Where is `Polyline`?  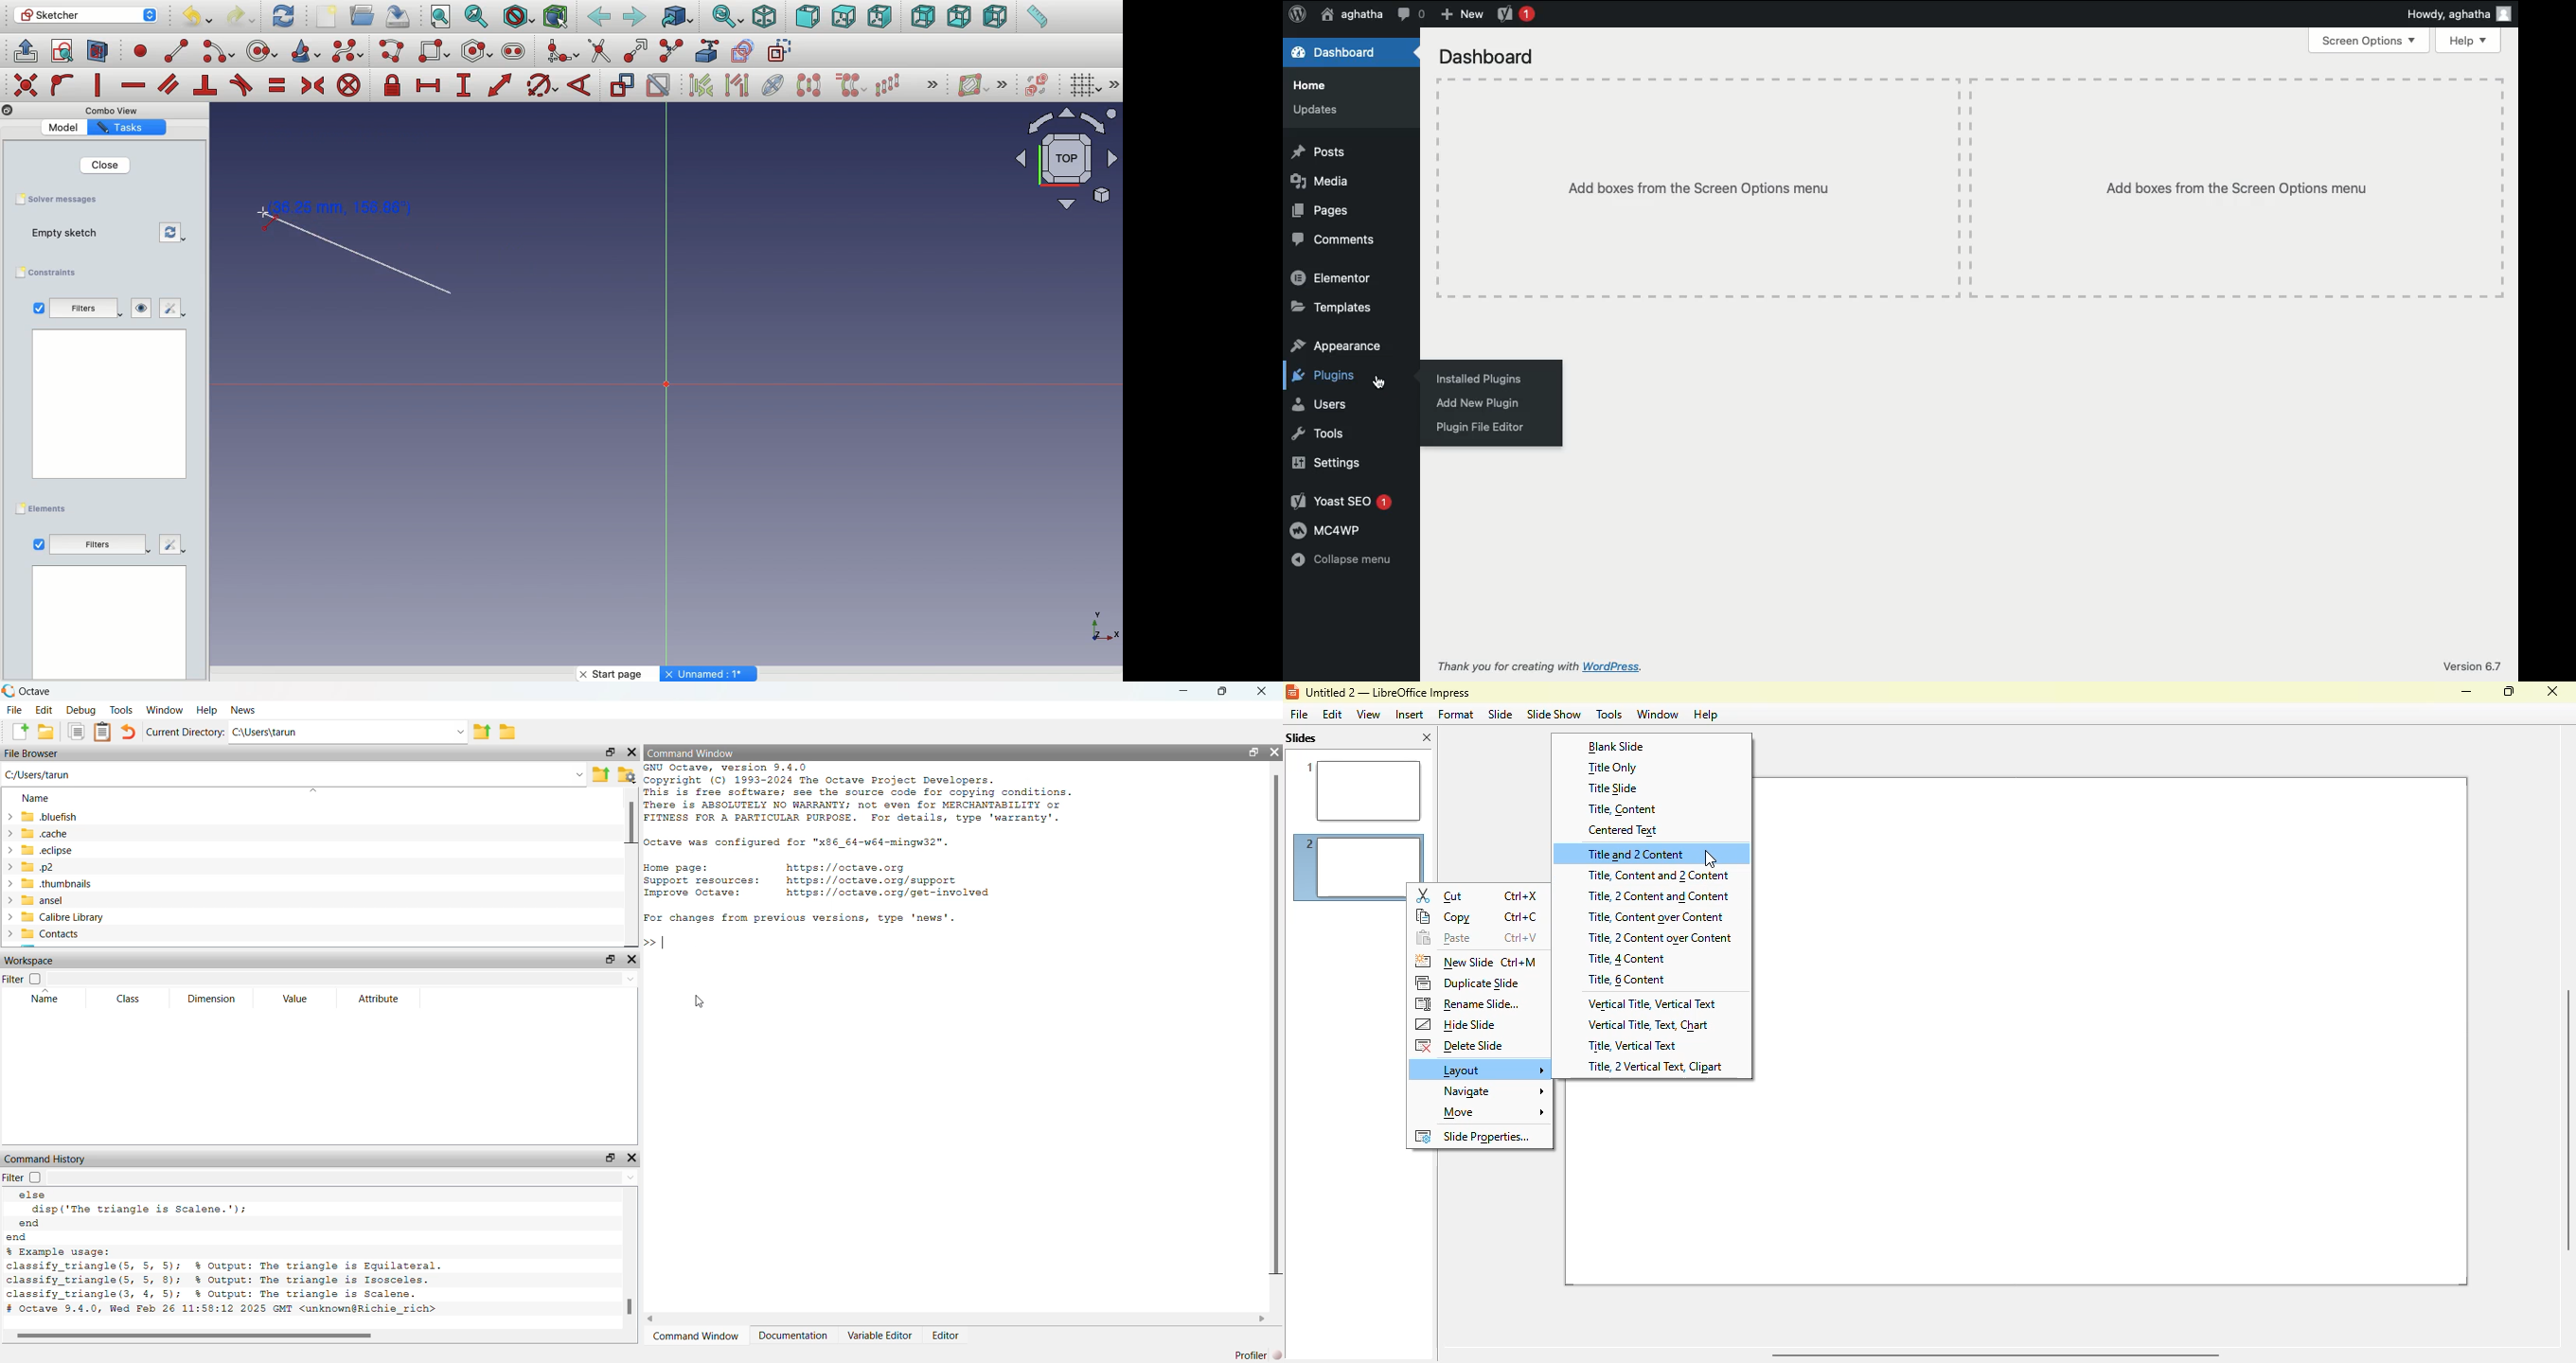
Polyline is located at coordinates (395, 51).